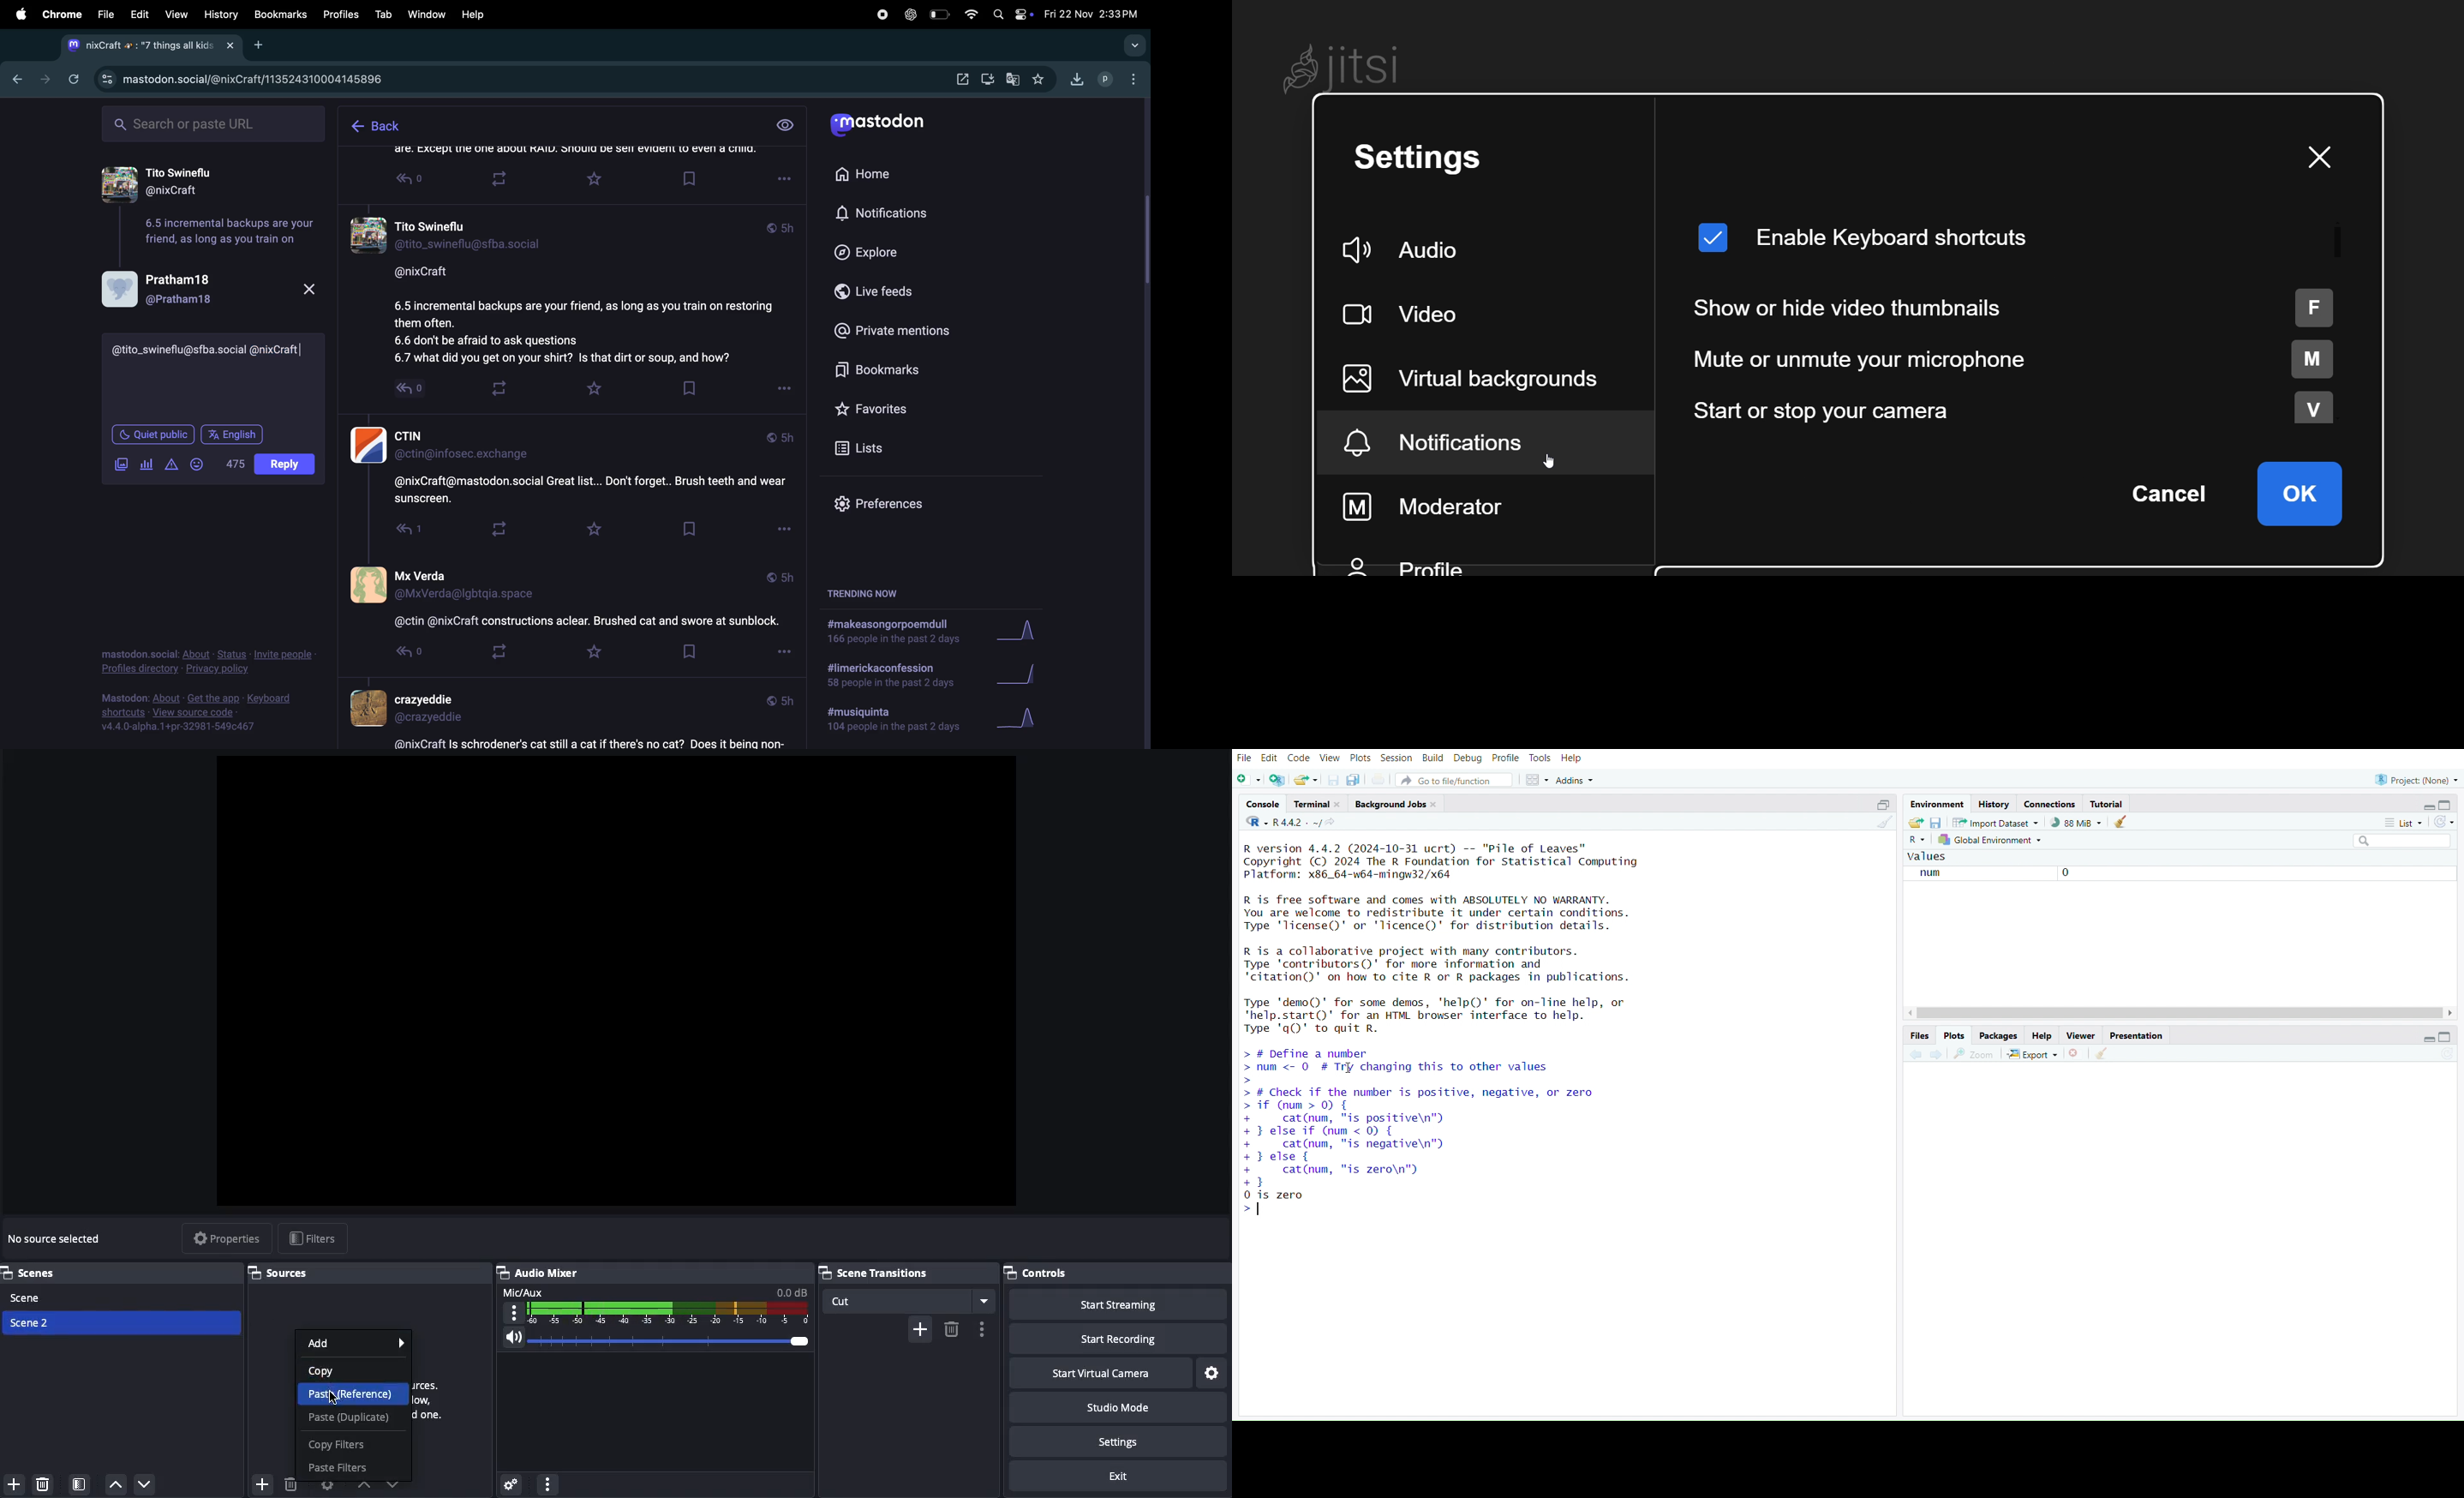  Describe the element at coordinates (2075, 1055) in the screenshot. I see `remove current plot` at that location.